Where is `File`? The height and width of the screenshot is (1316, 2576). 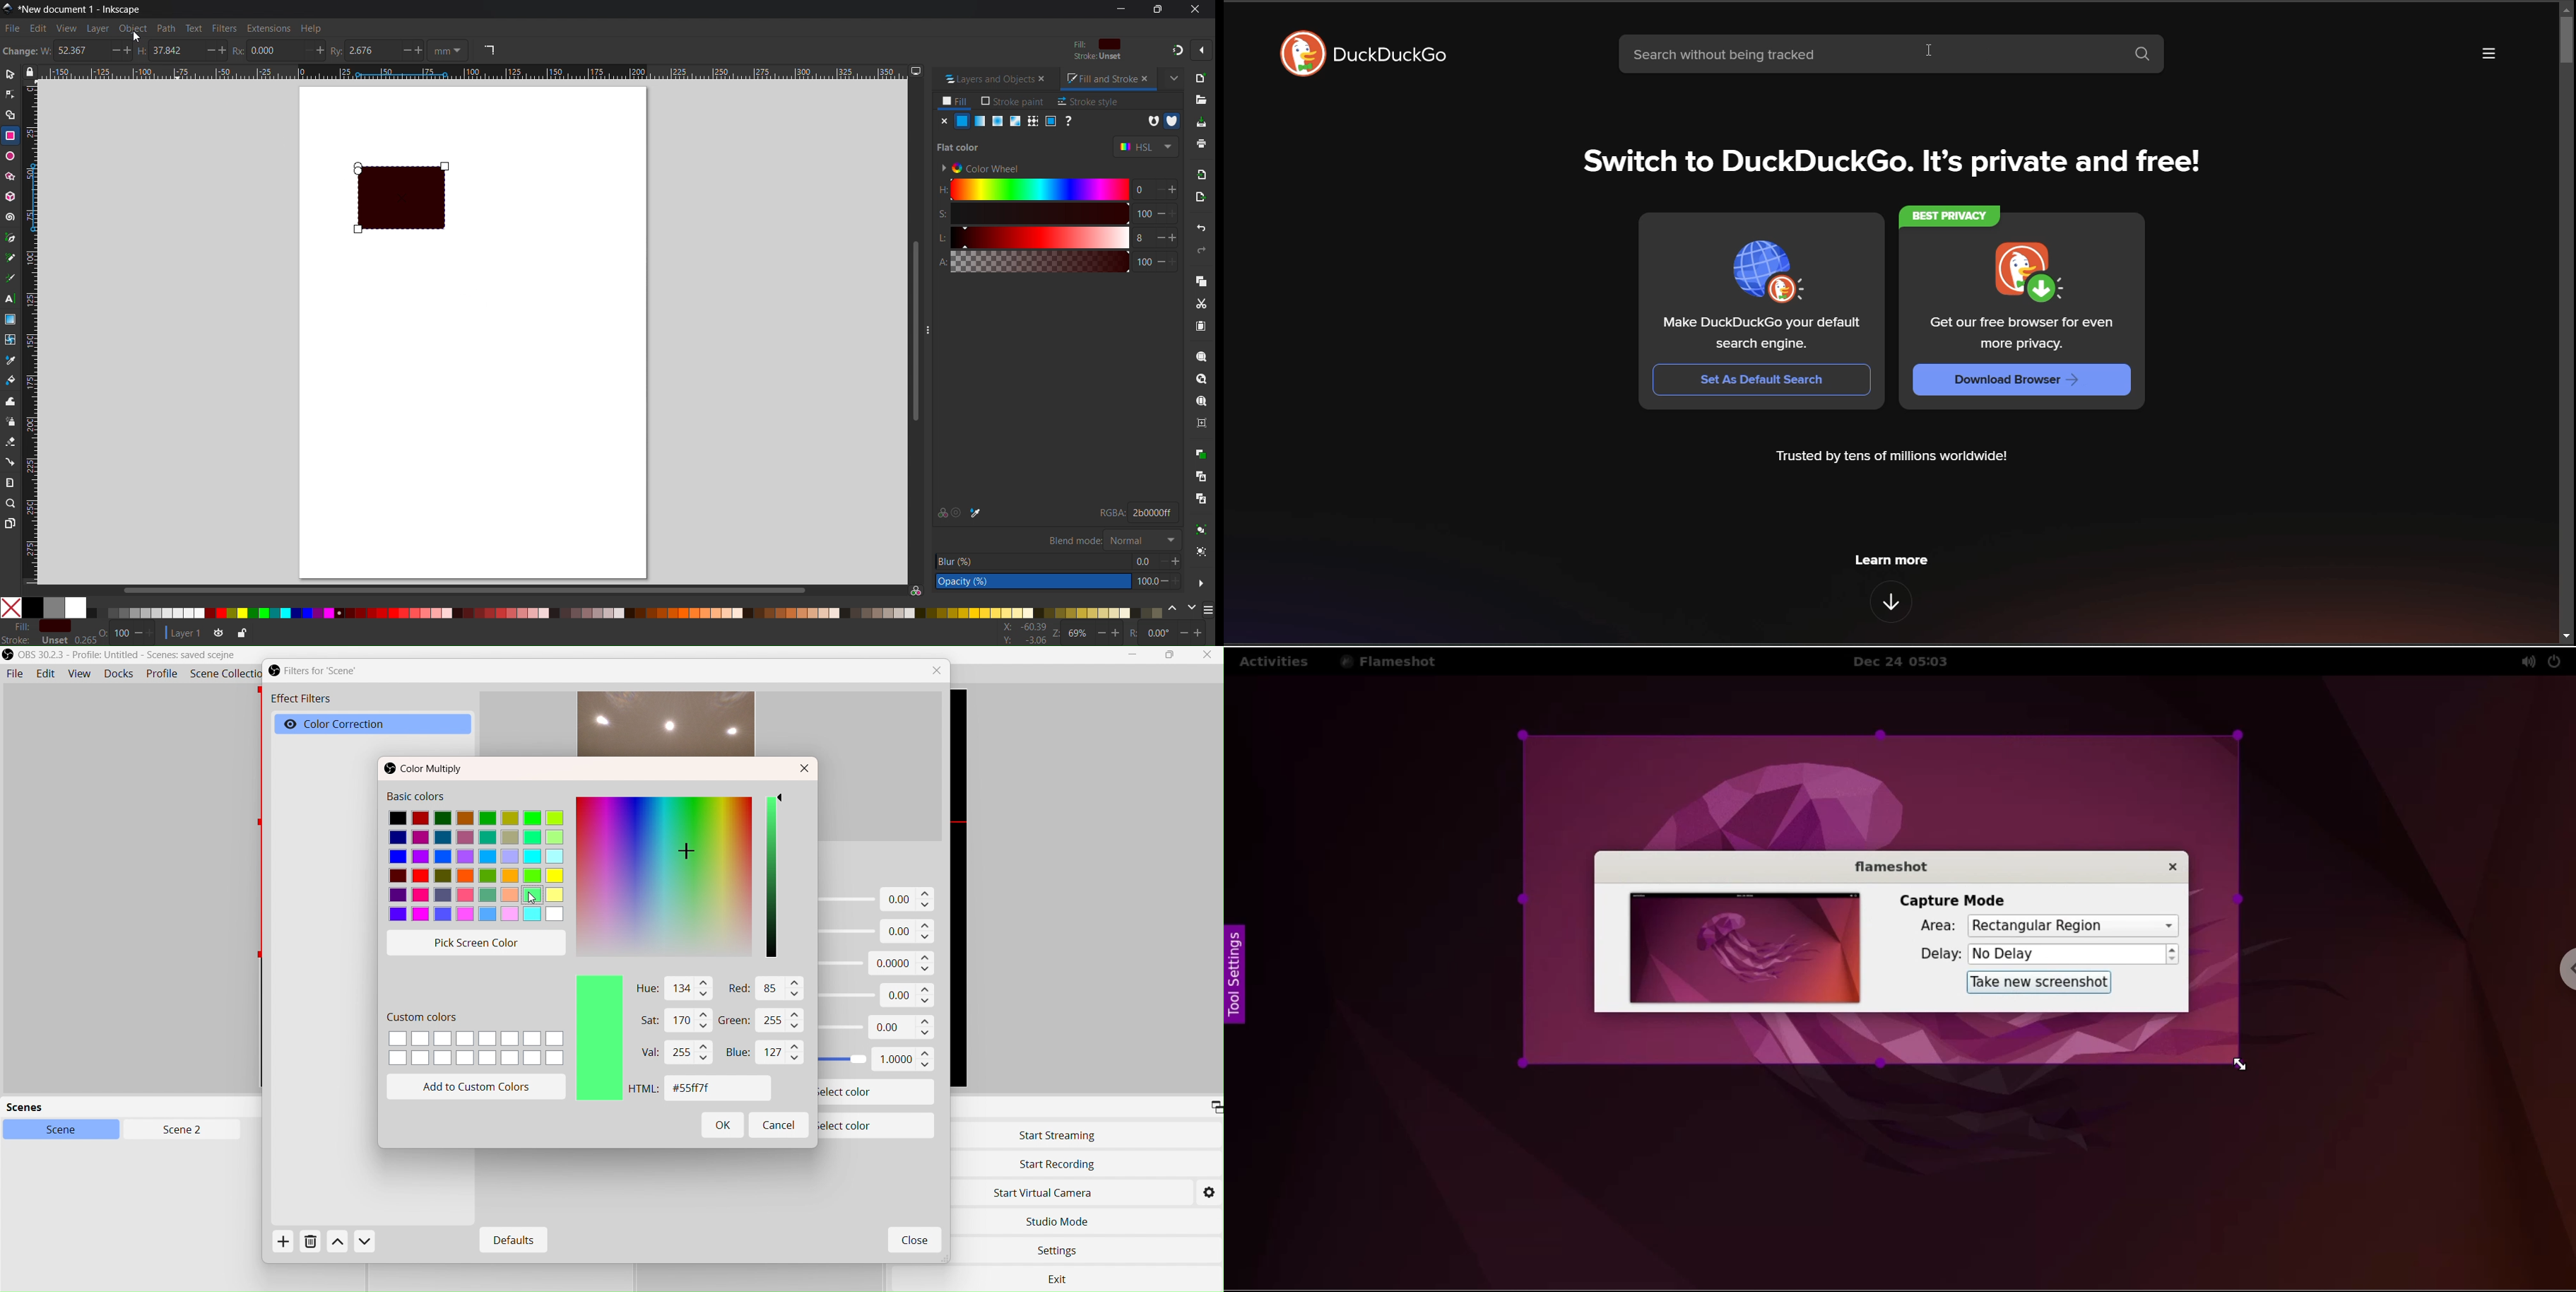 File is located at coordinates (15, 674).